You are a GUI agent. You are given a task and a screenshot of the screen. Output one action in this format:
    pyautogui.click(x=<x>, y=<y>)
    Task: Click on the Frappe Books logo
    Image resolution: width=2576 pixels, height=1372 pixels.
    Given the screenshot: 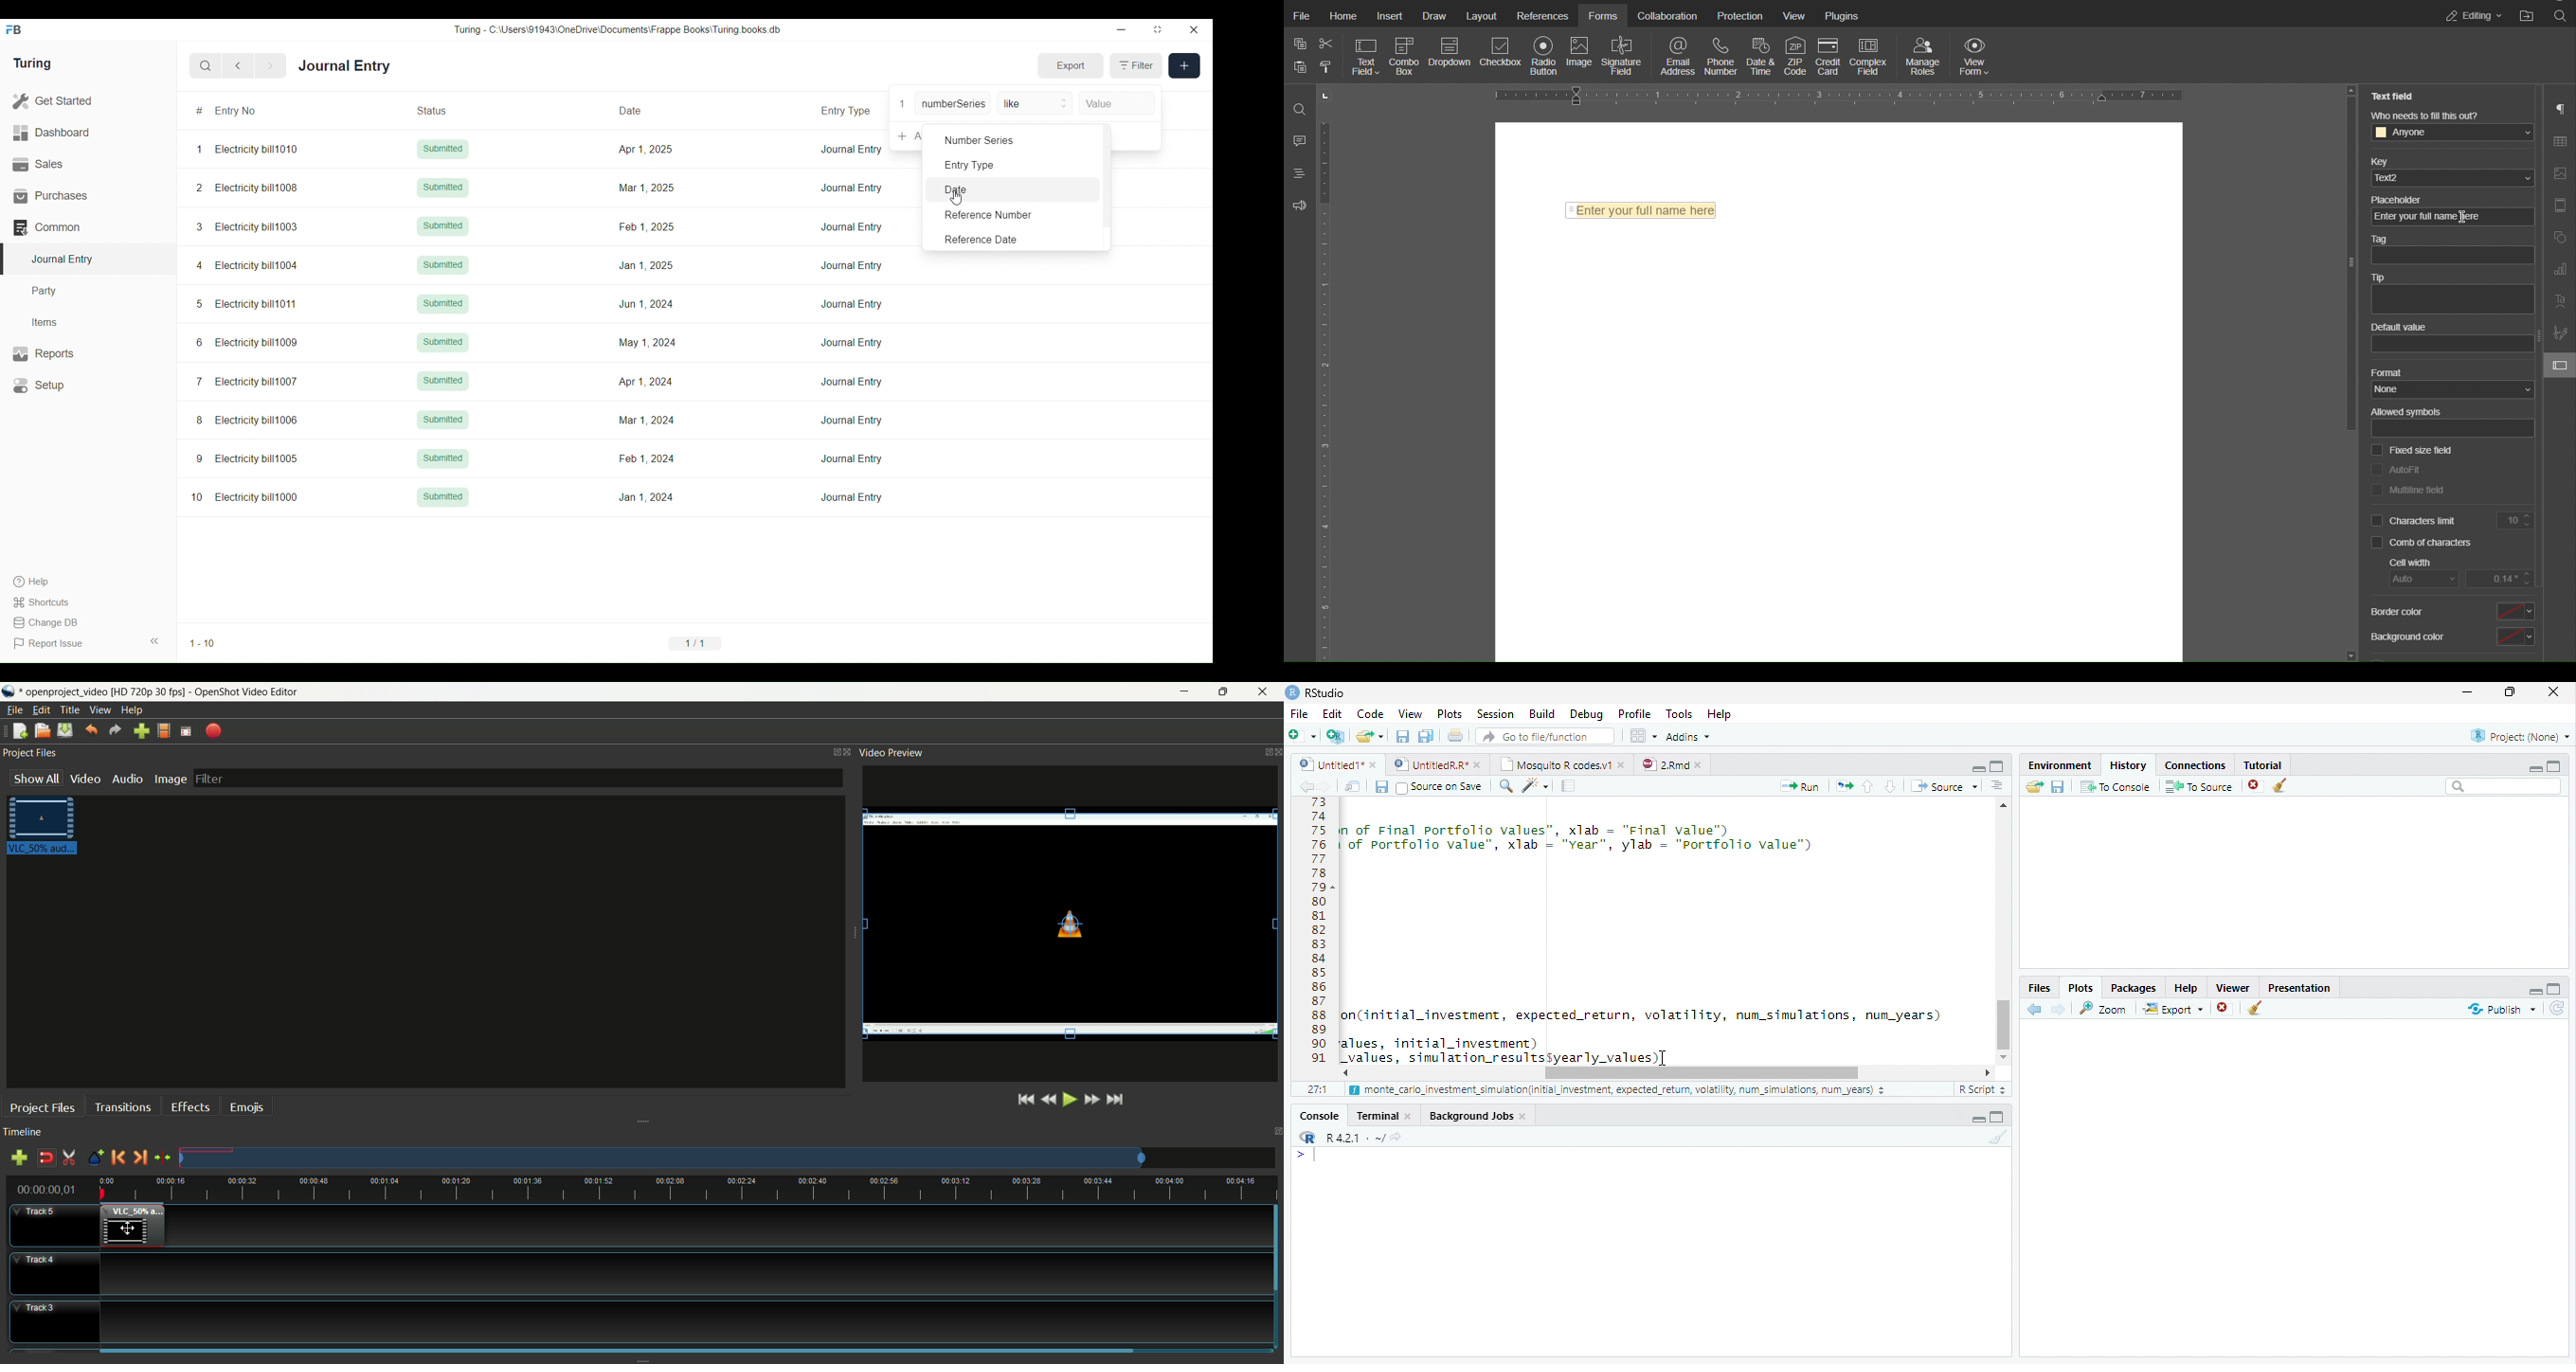 What is the action you would take?
    pyautogui.click(x=13, y=30)
    